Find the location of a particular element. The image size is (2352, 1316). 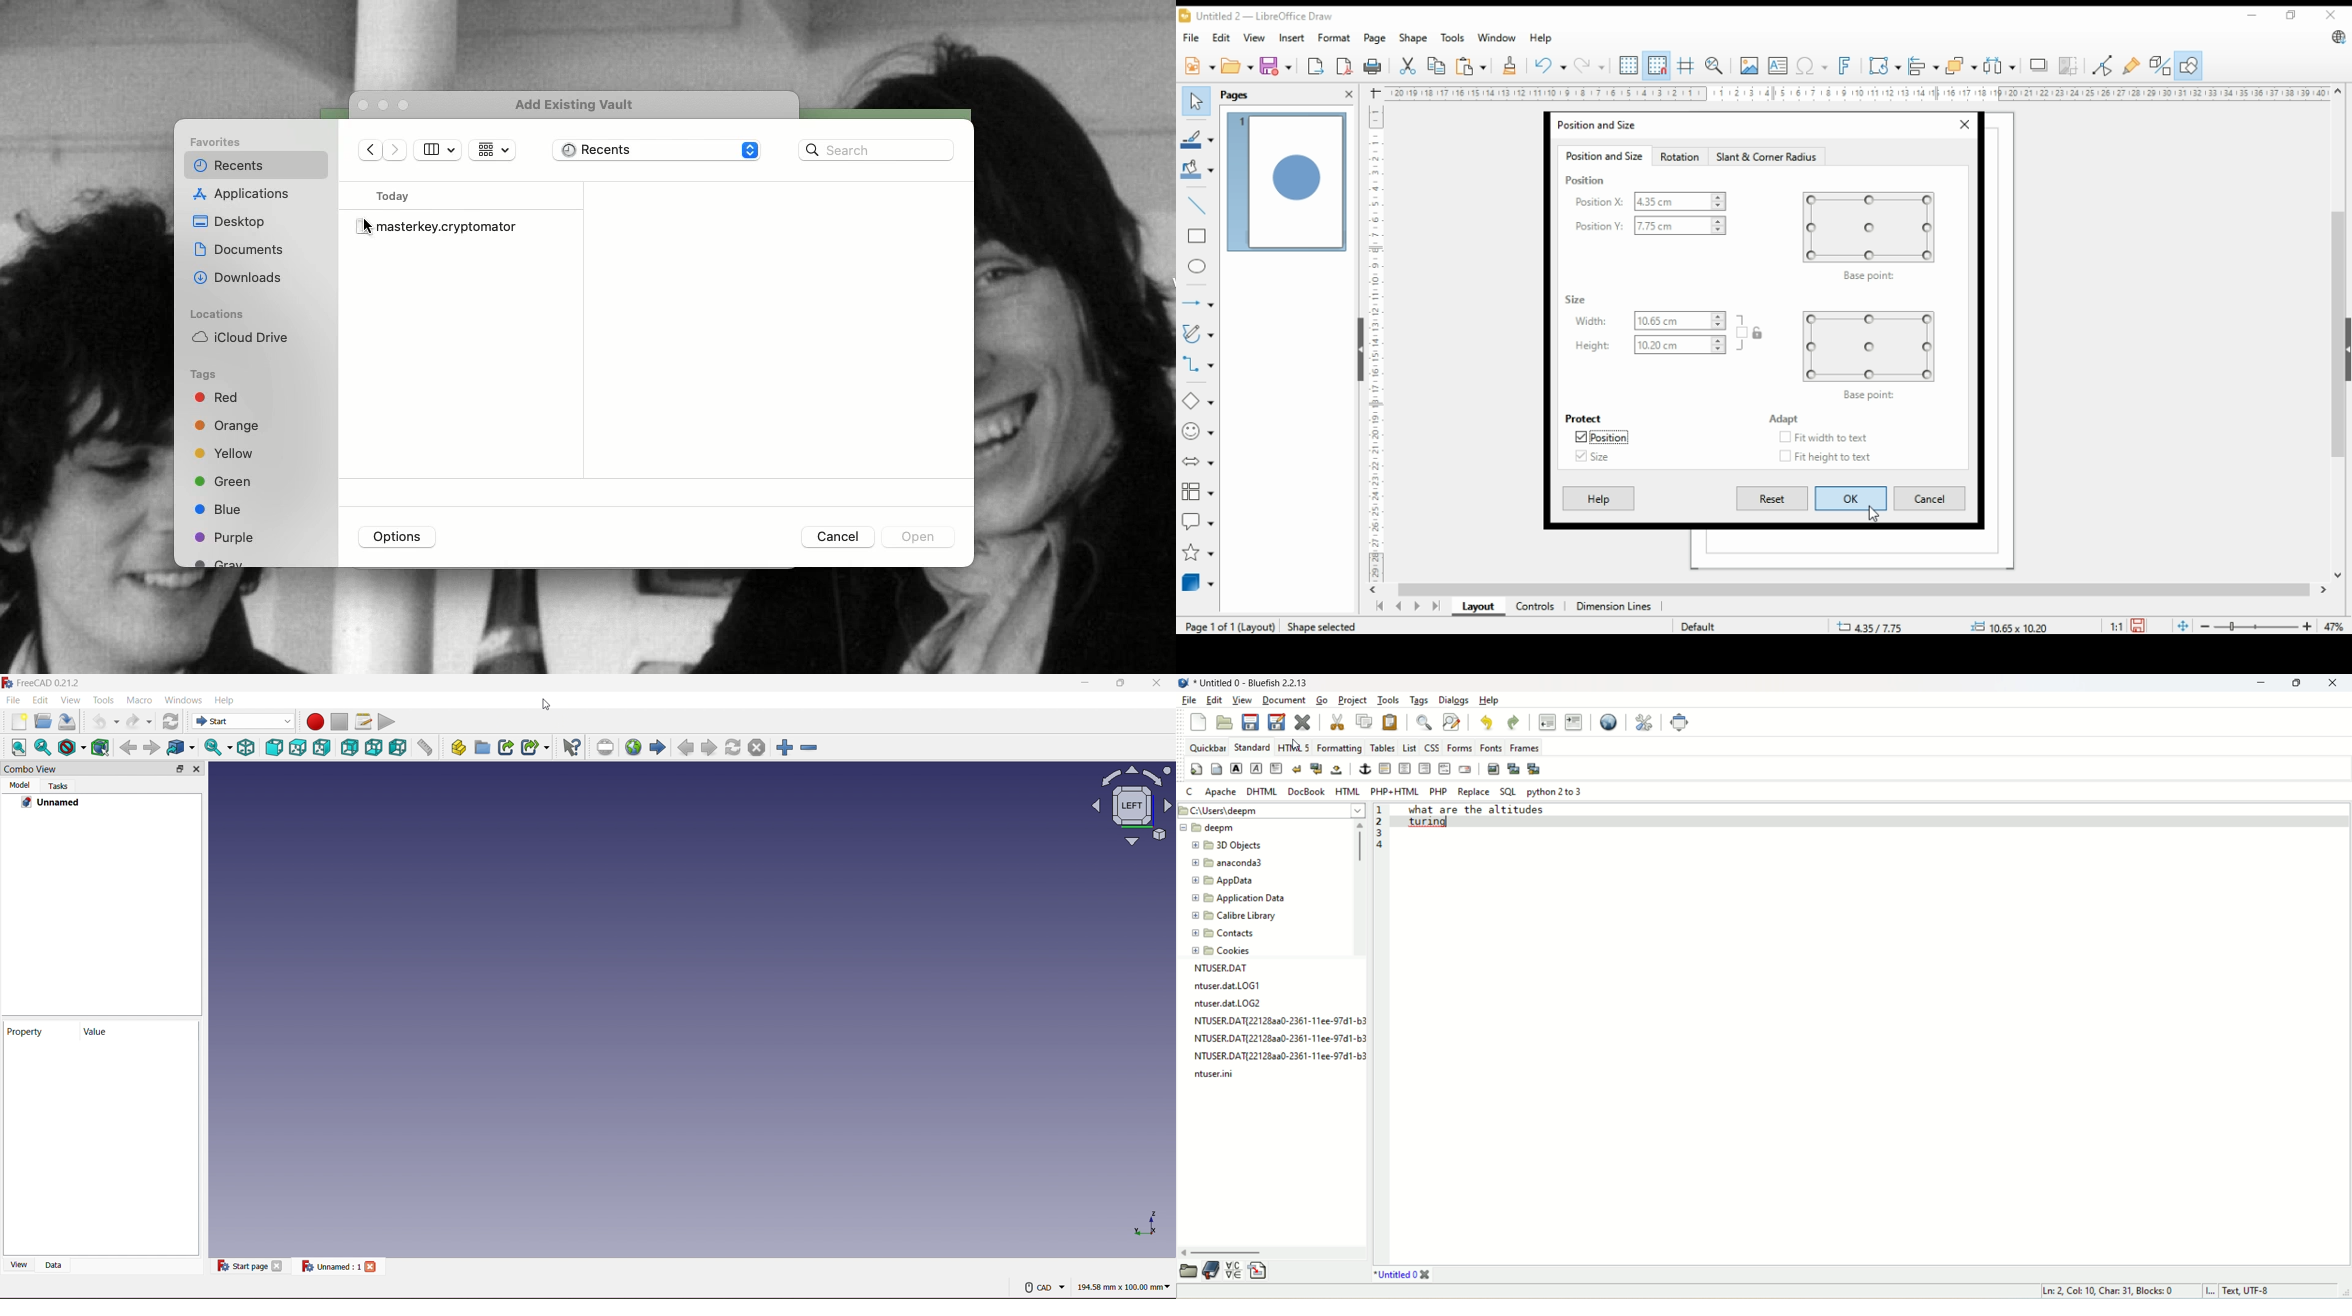

horizontal rule is located at coordinates (1386, 770).